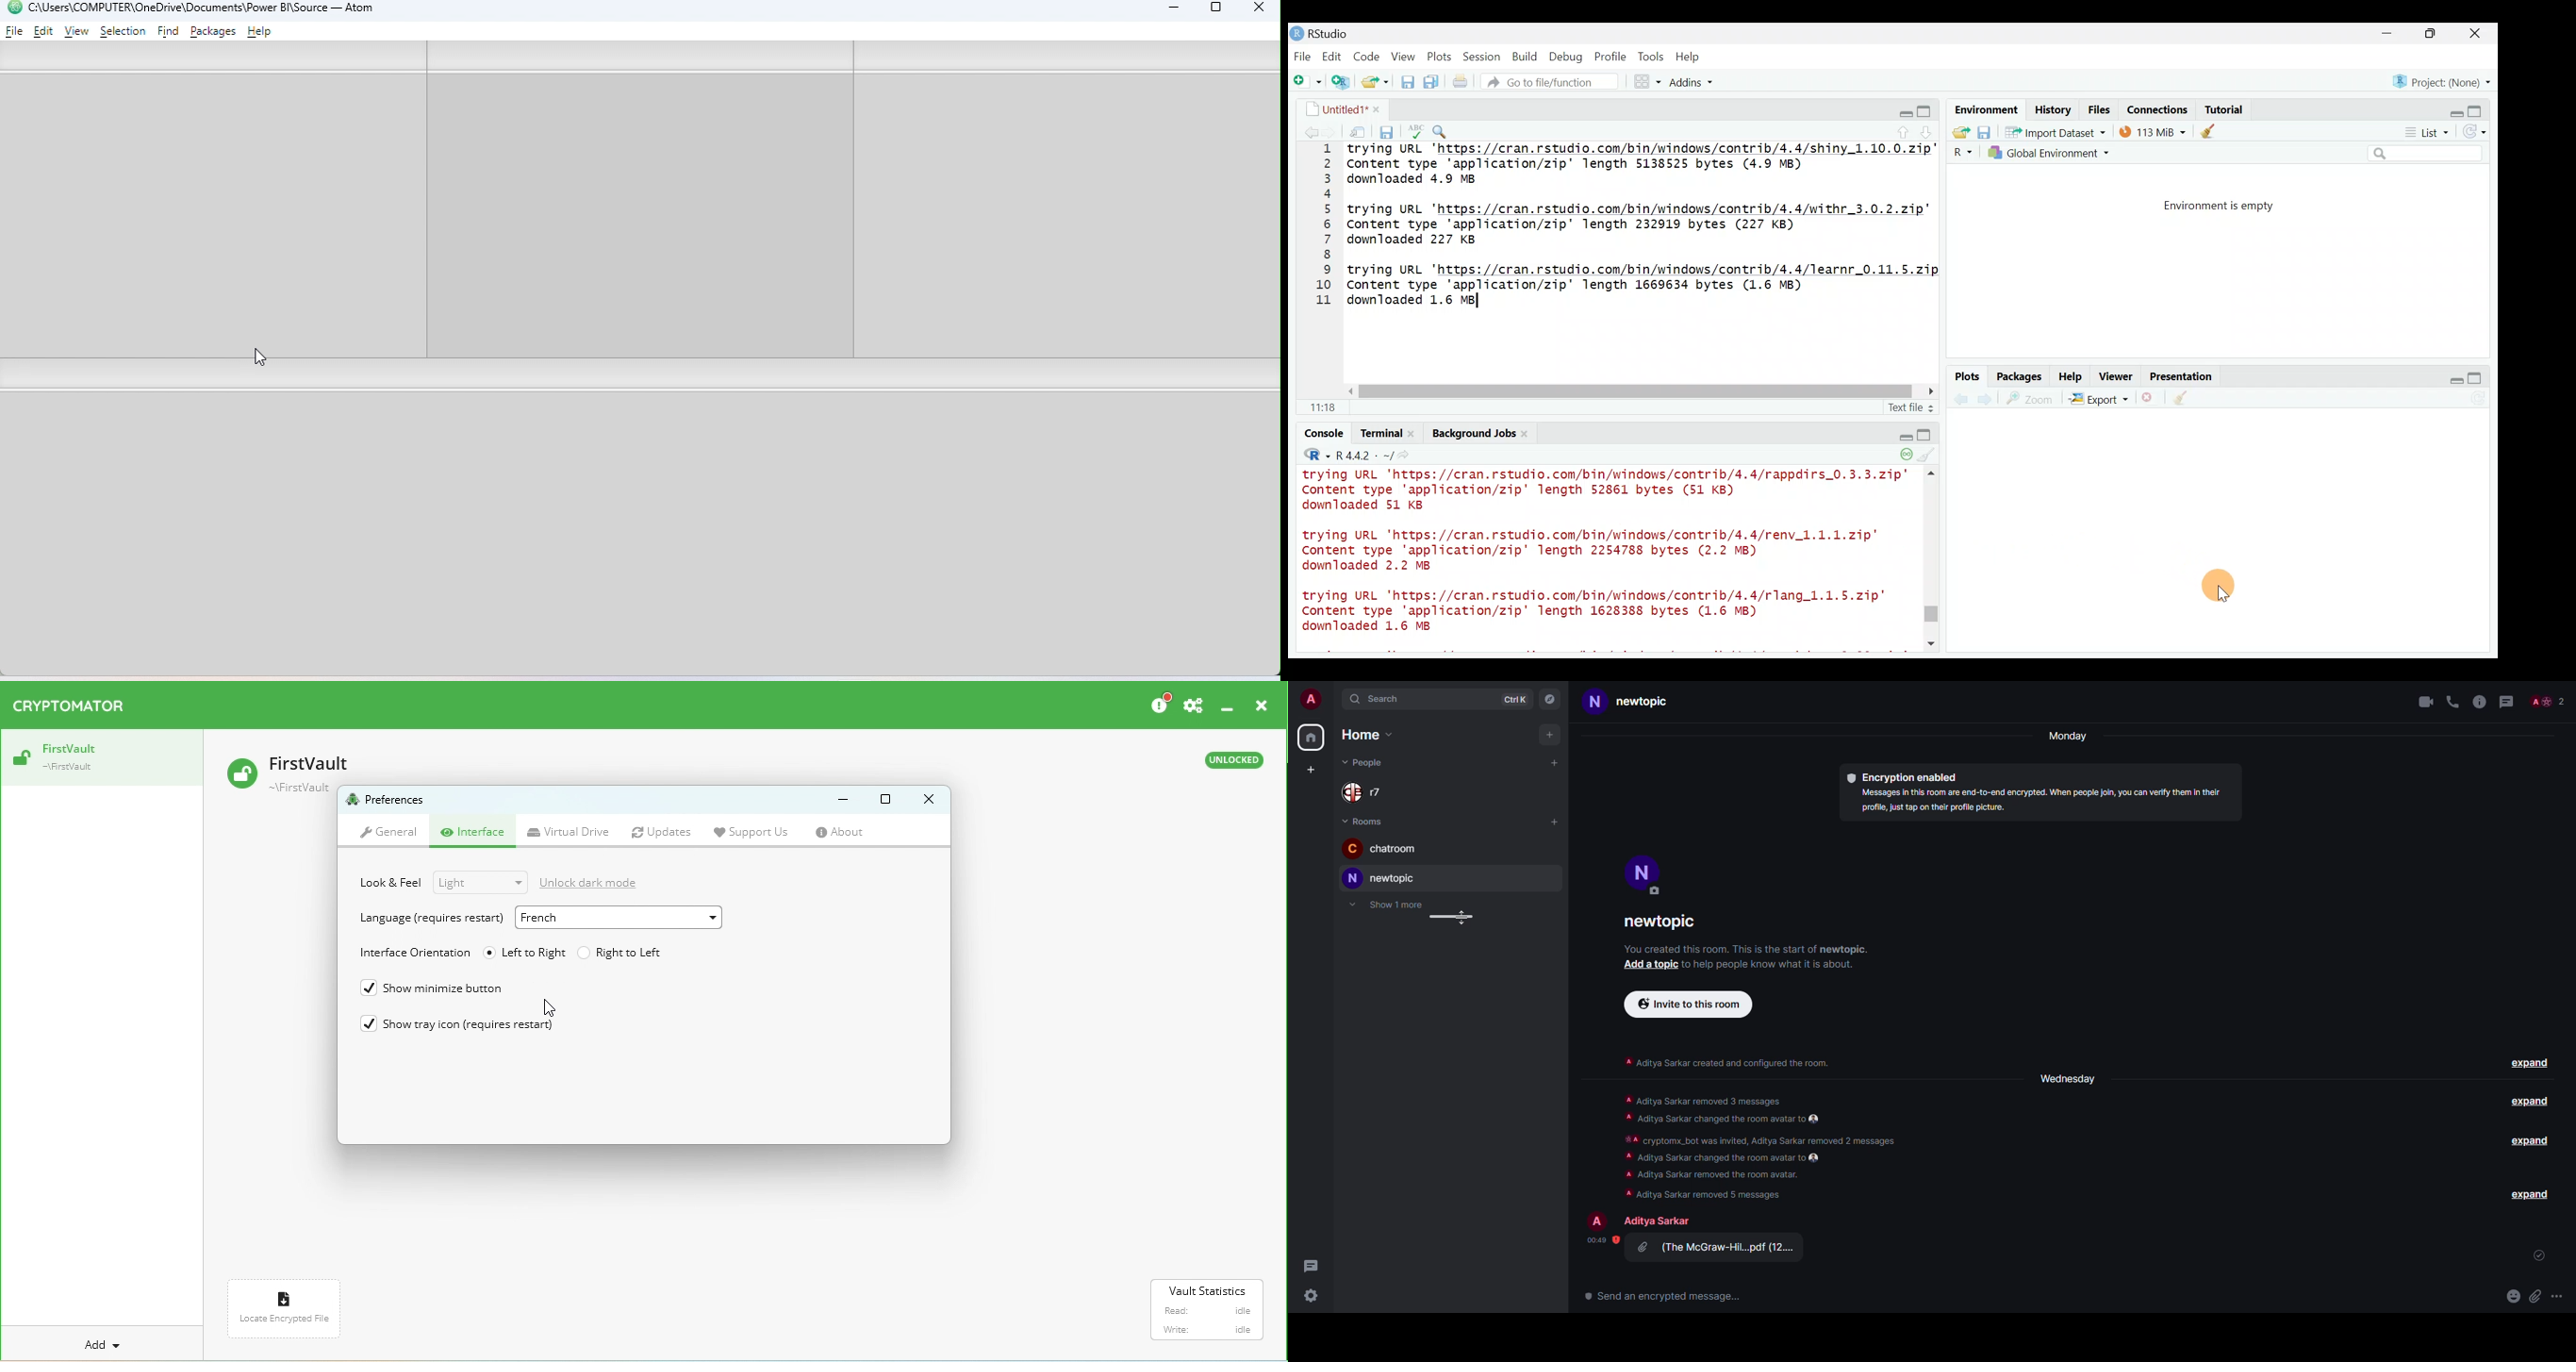 This screenshot has width=2576, height=1372. Describe the element at coordinates (2052, 132) in the screenshot. I see `* Import Dataset *` at that location.